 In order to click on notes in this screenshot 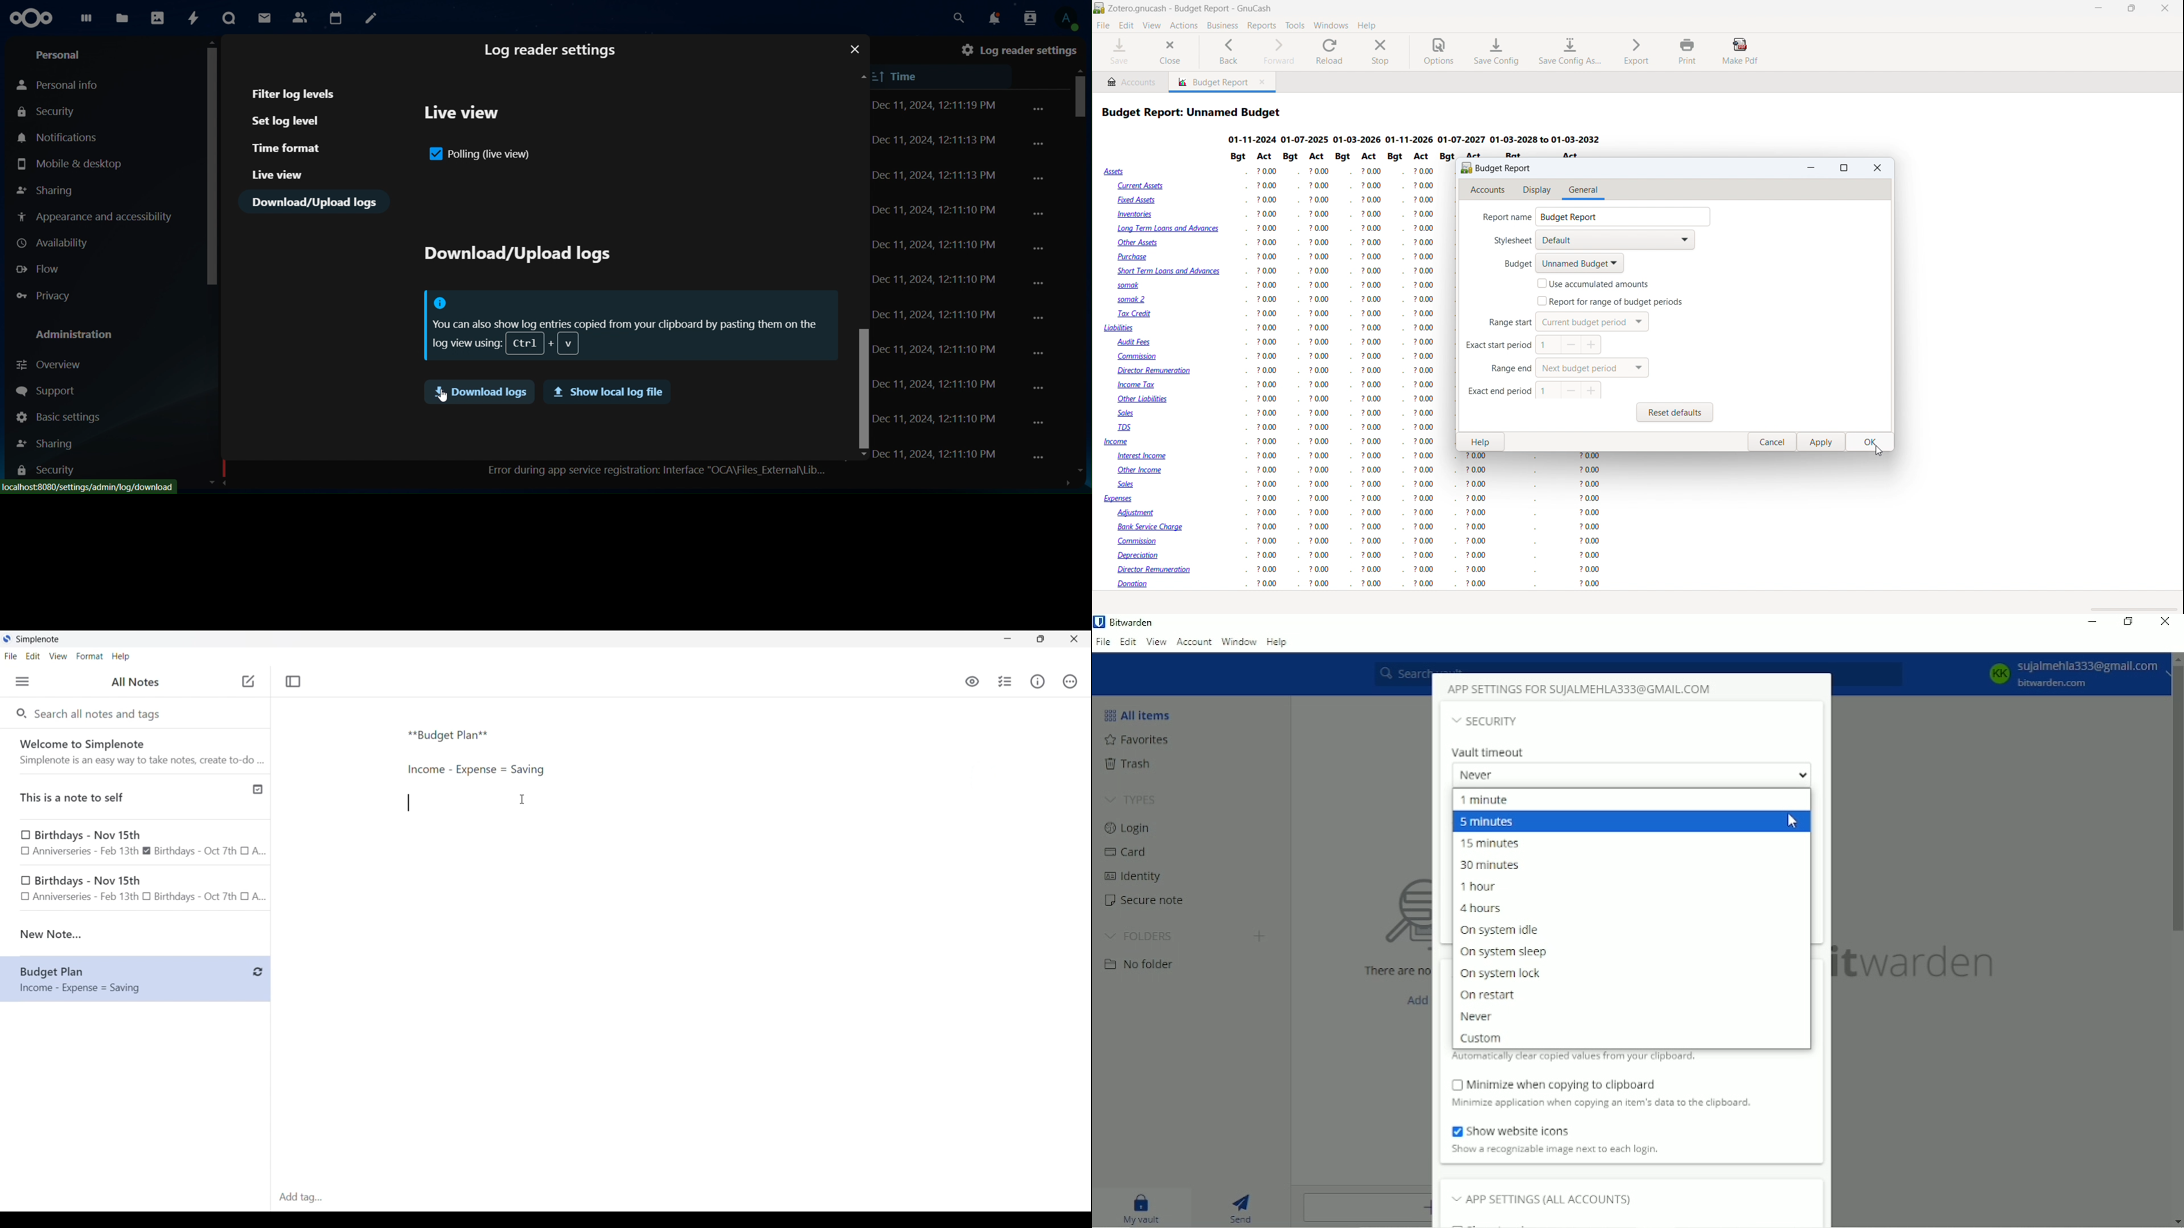, I will do `click(371, 17)`.